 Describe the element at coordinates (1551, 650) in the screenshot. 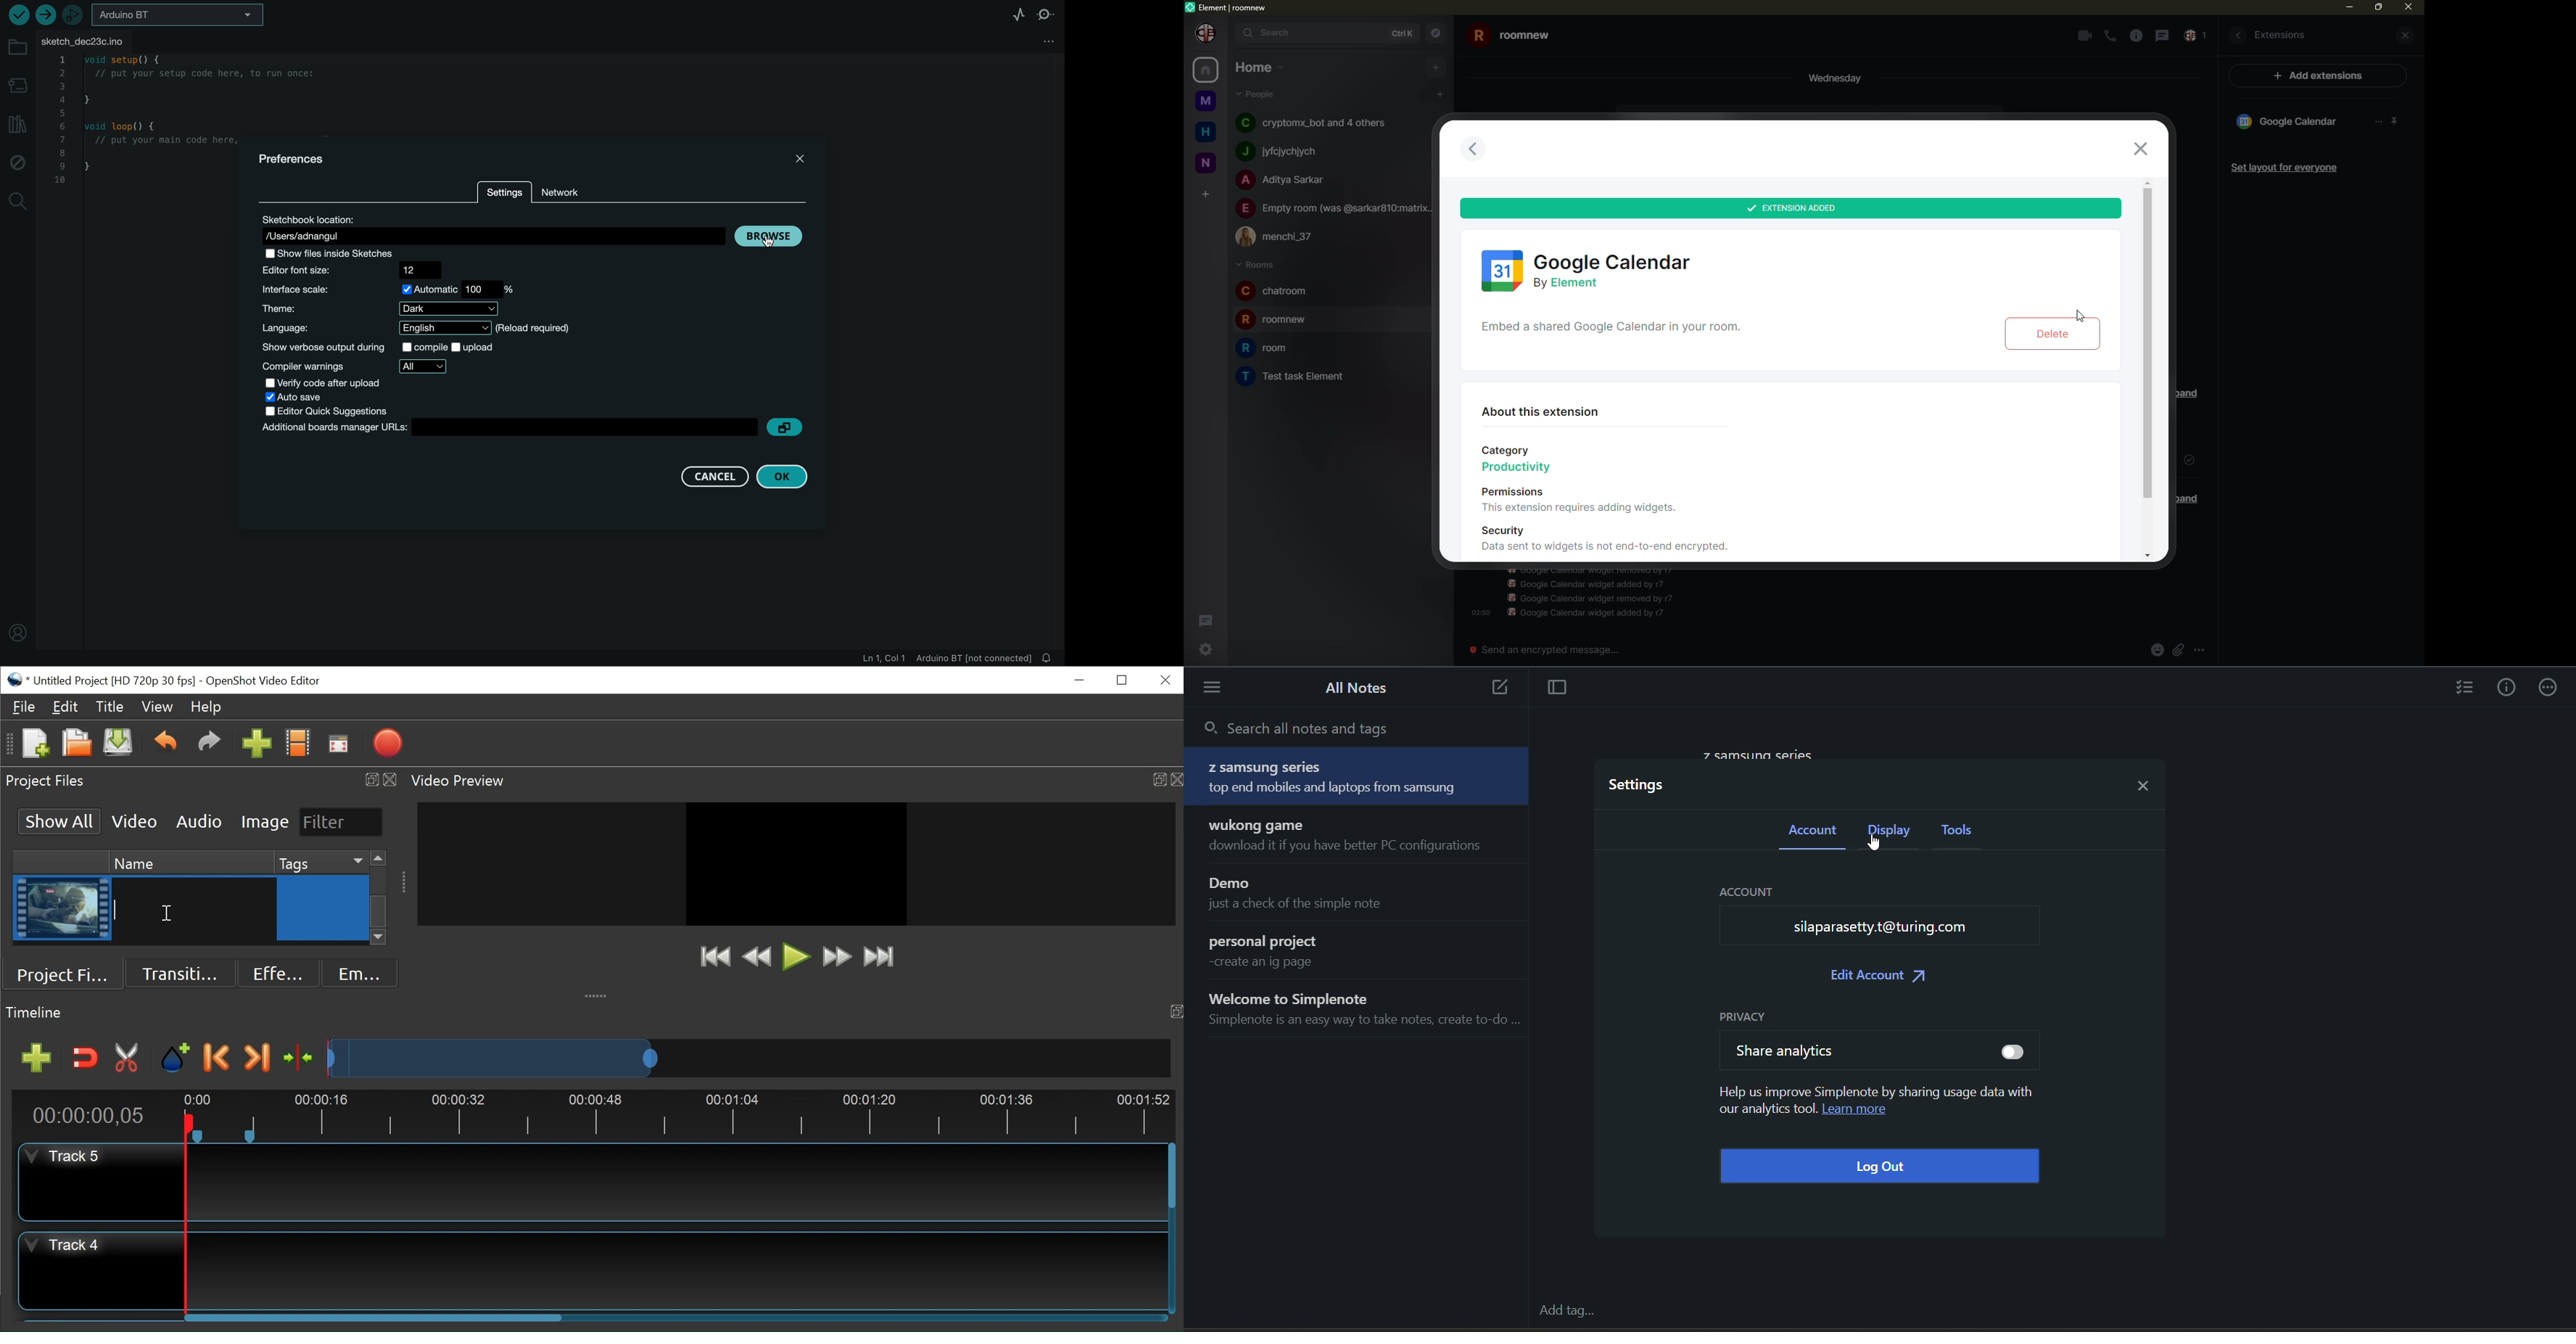

I see `send an emergency message` at that location.